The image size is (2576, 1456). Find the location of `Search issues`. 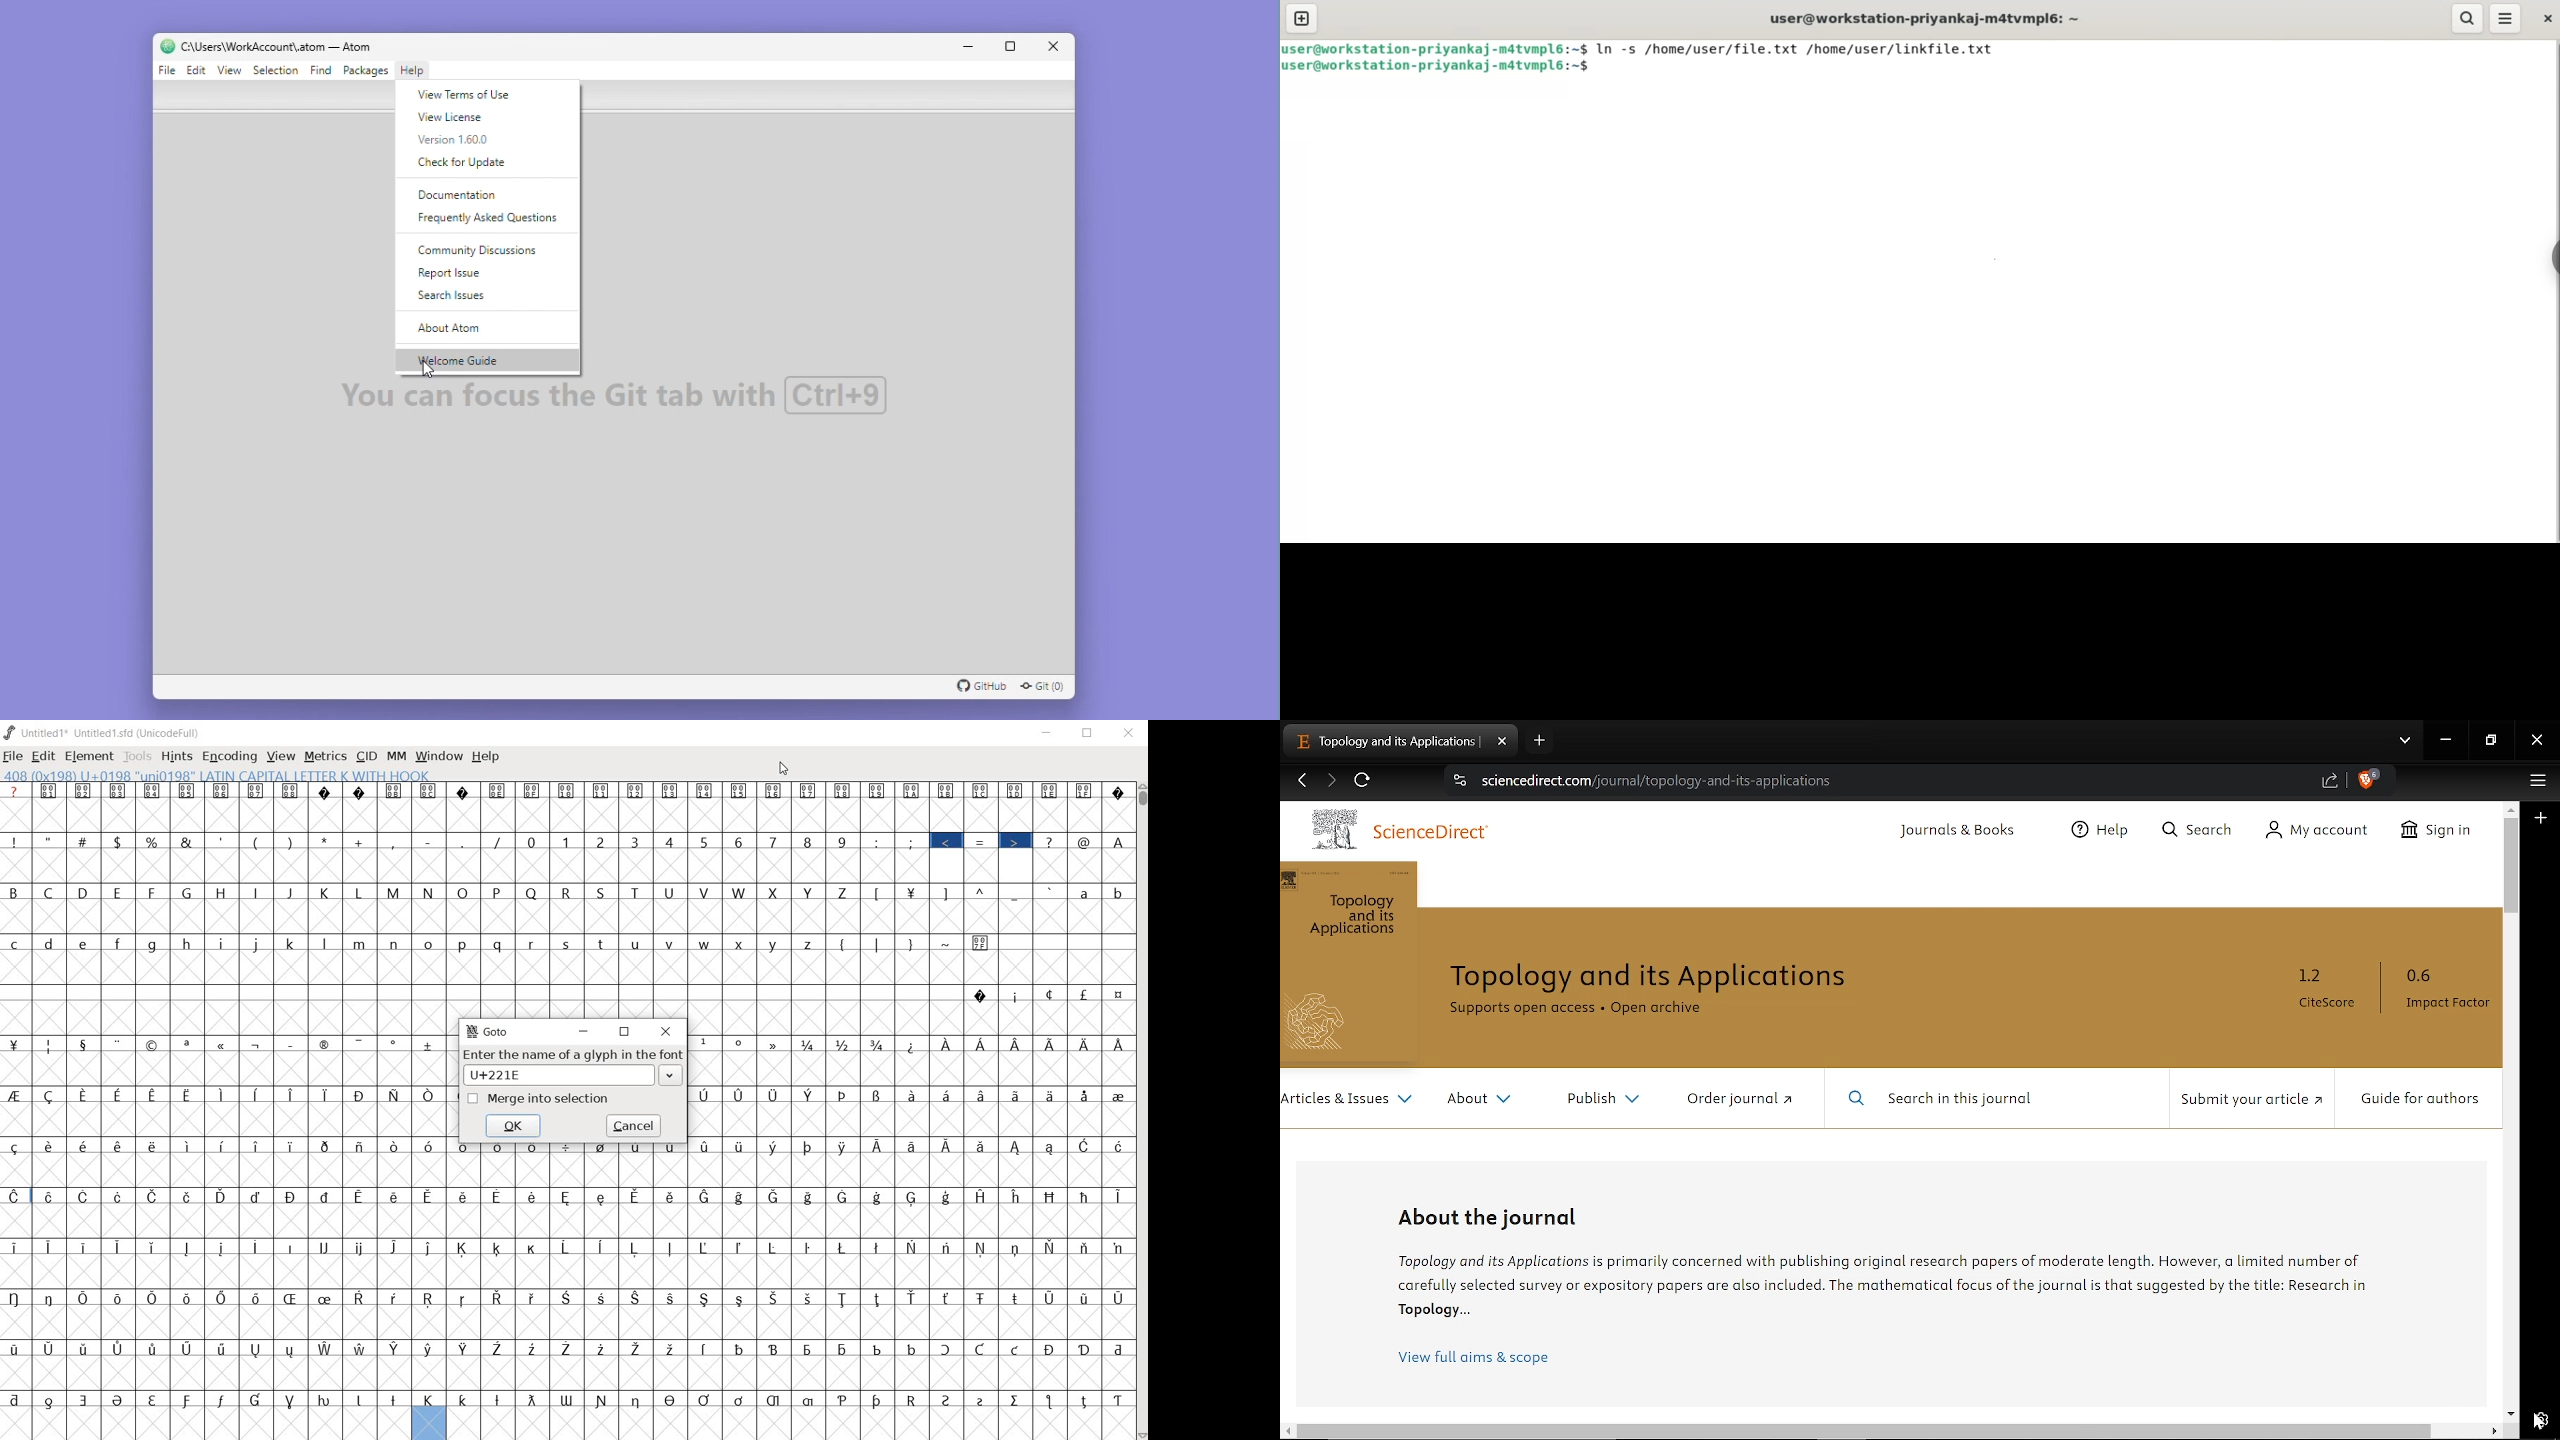

Search issues is located at coordinates (464, 299).